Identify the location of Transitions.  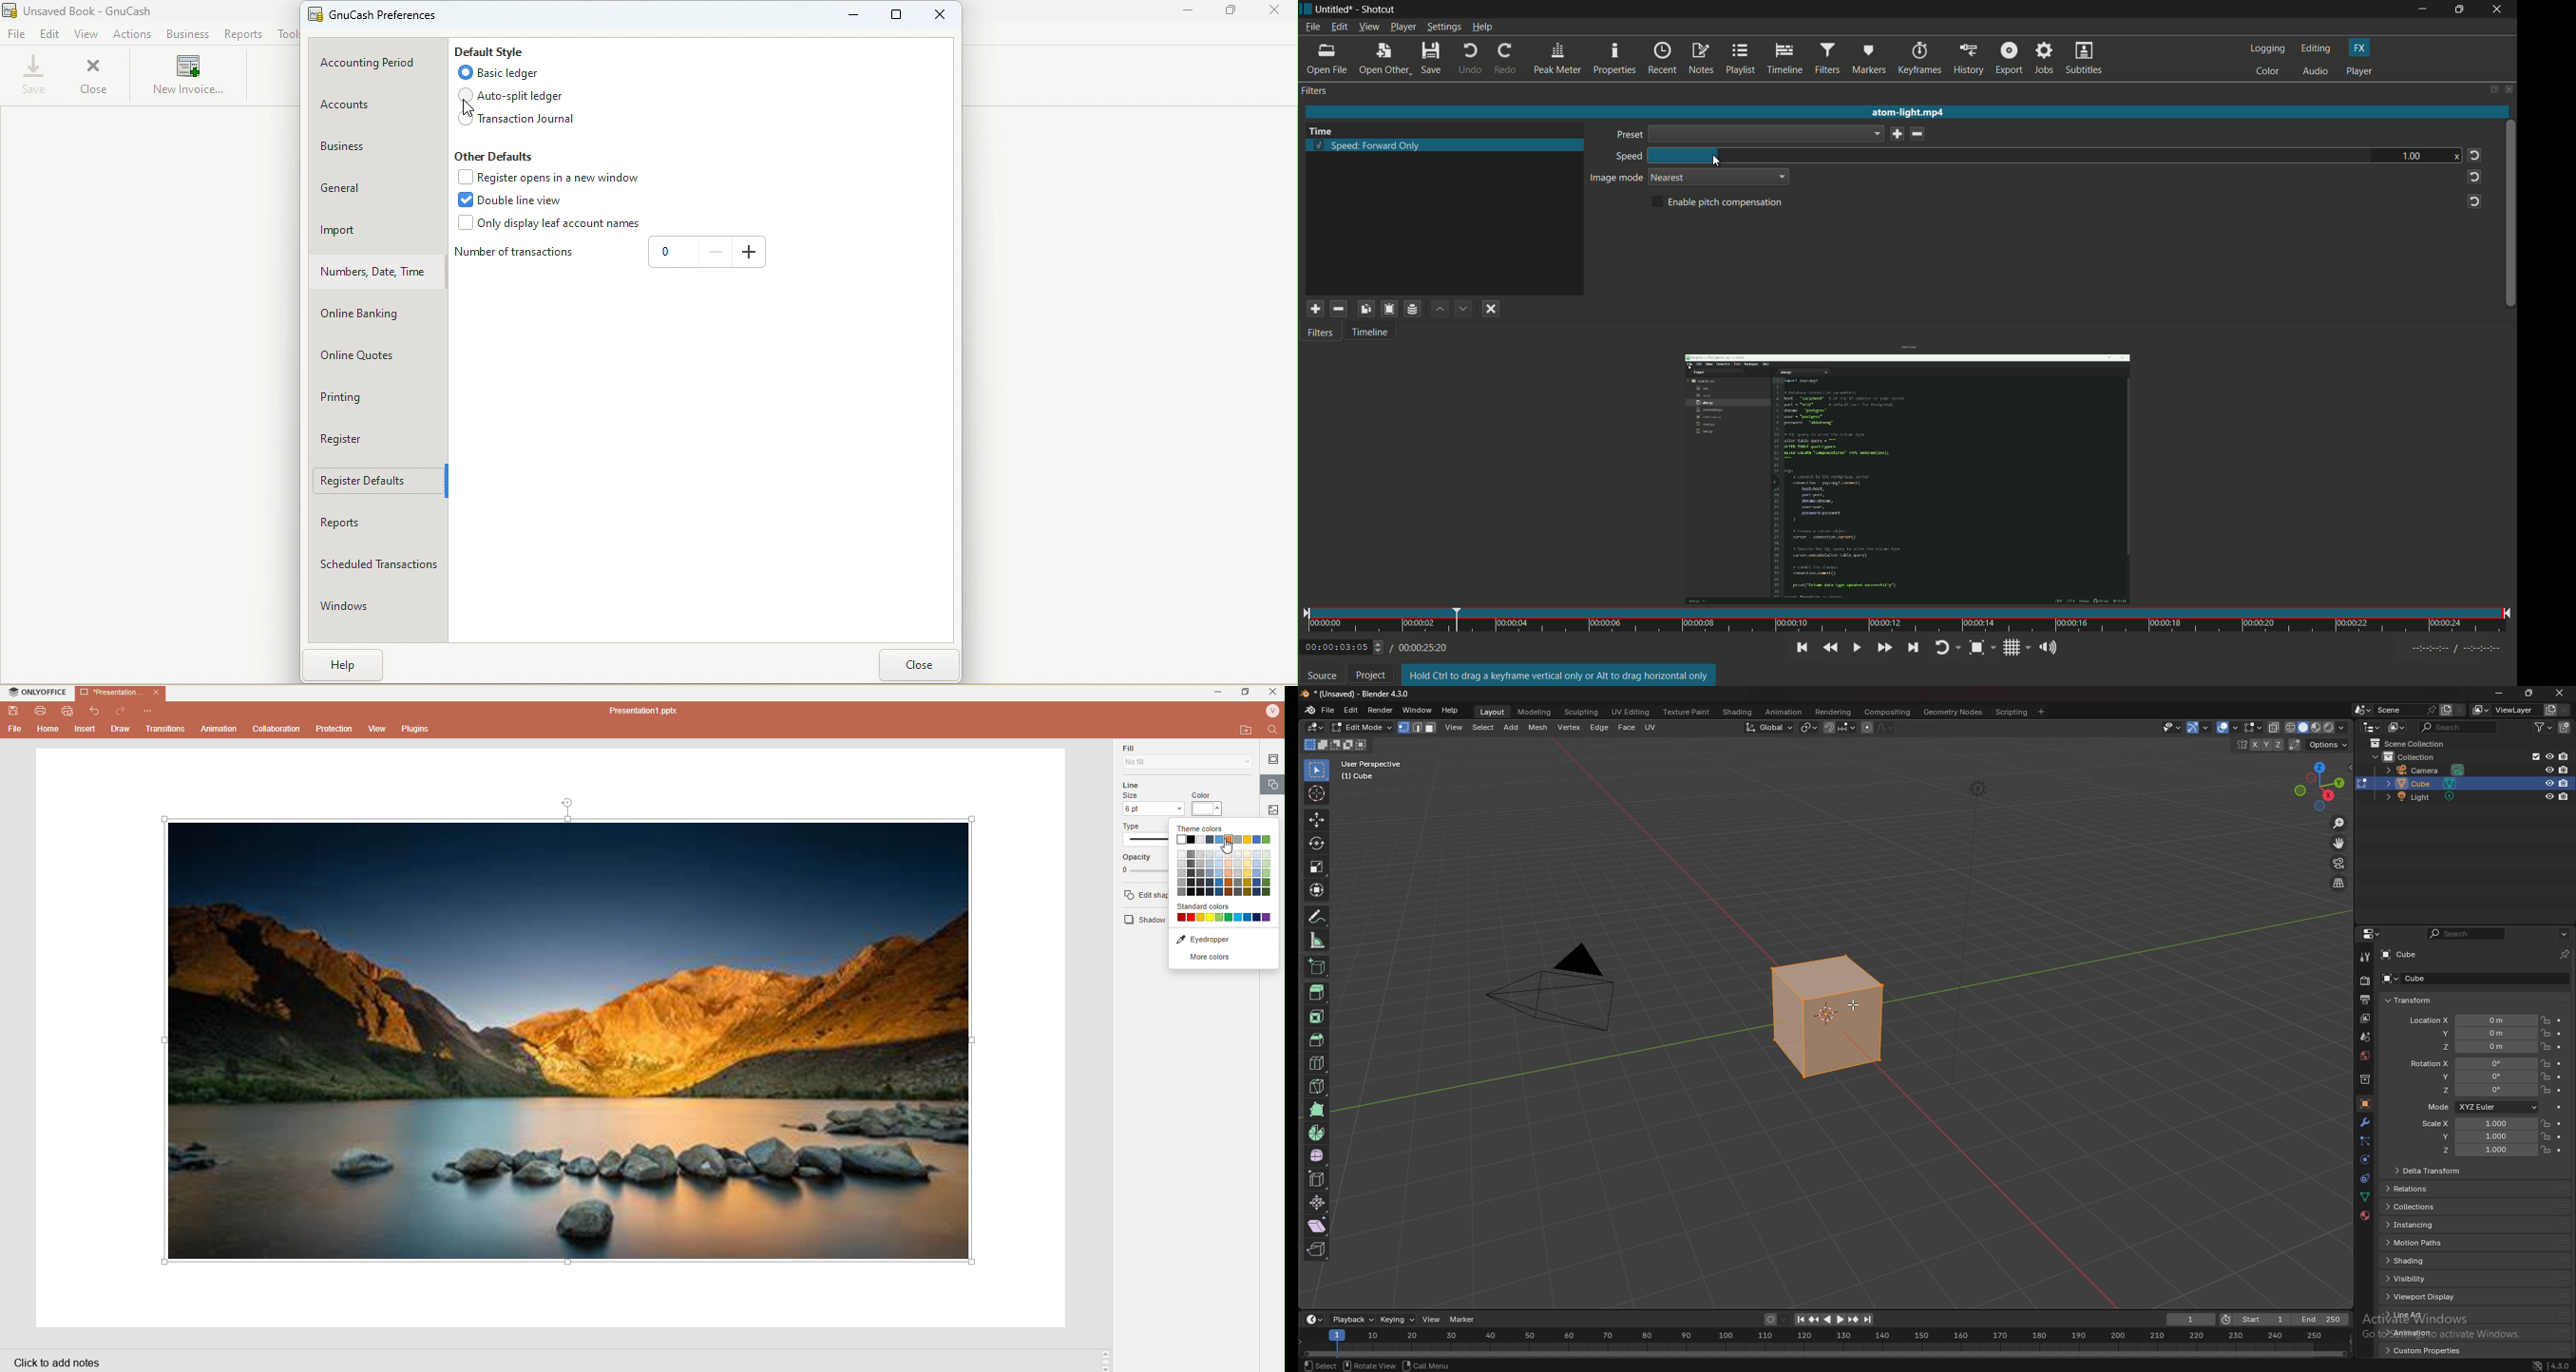
(165, 728).